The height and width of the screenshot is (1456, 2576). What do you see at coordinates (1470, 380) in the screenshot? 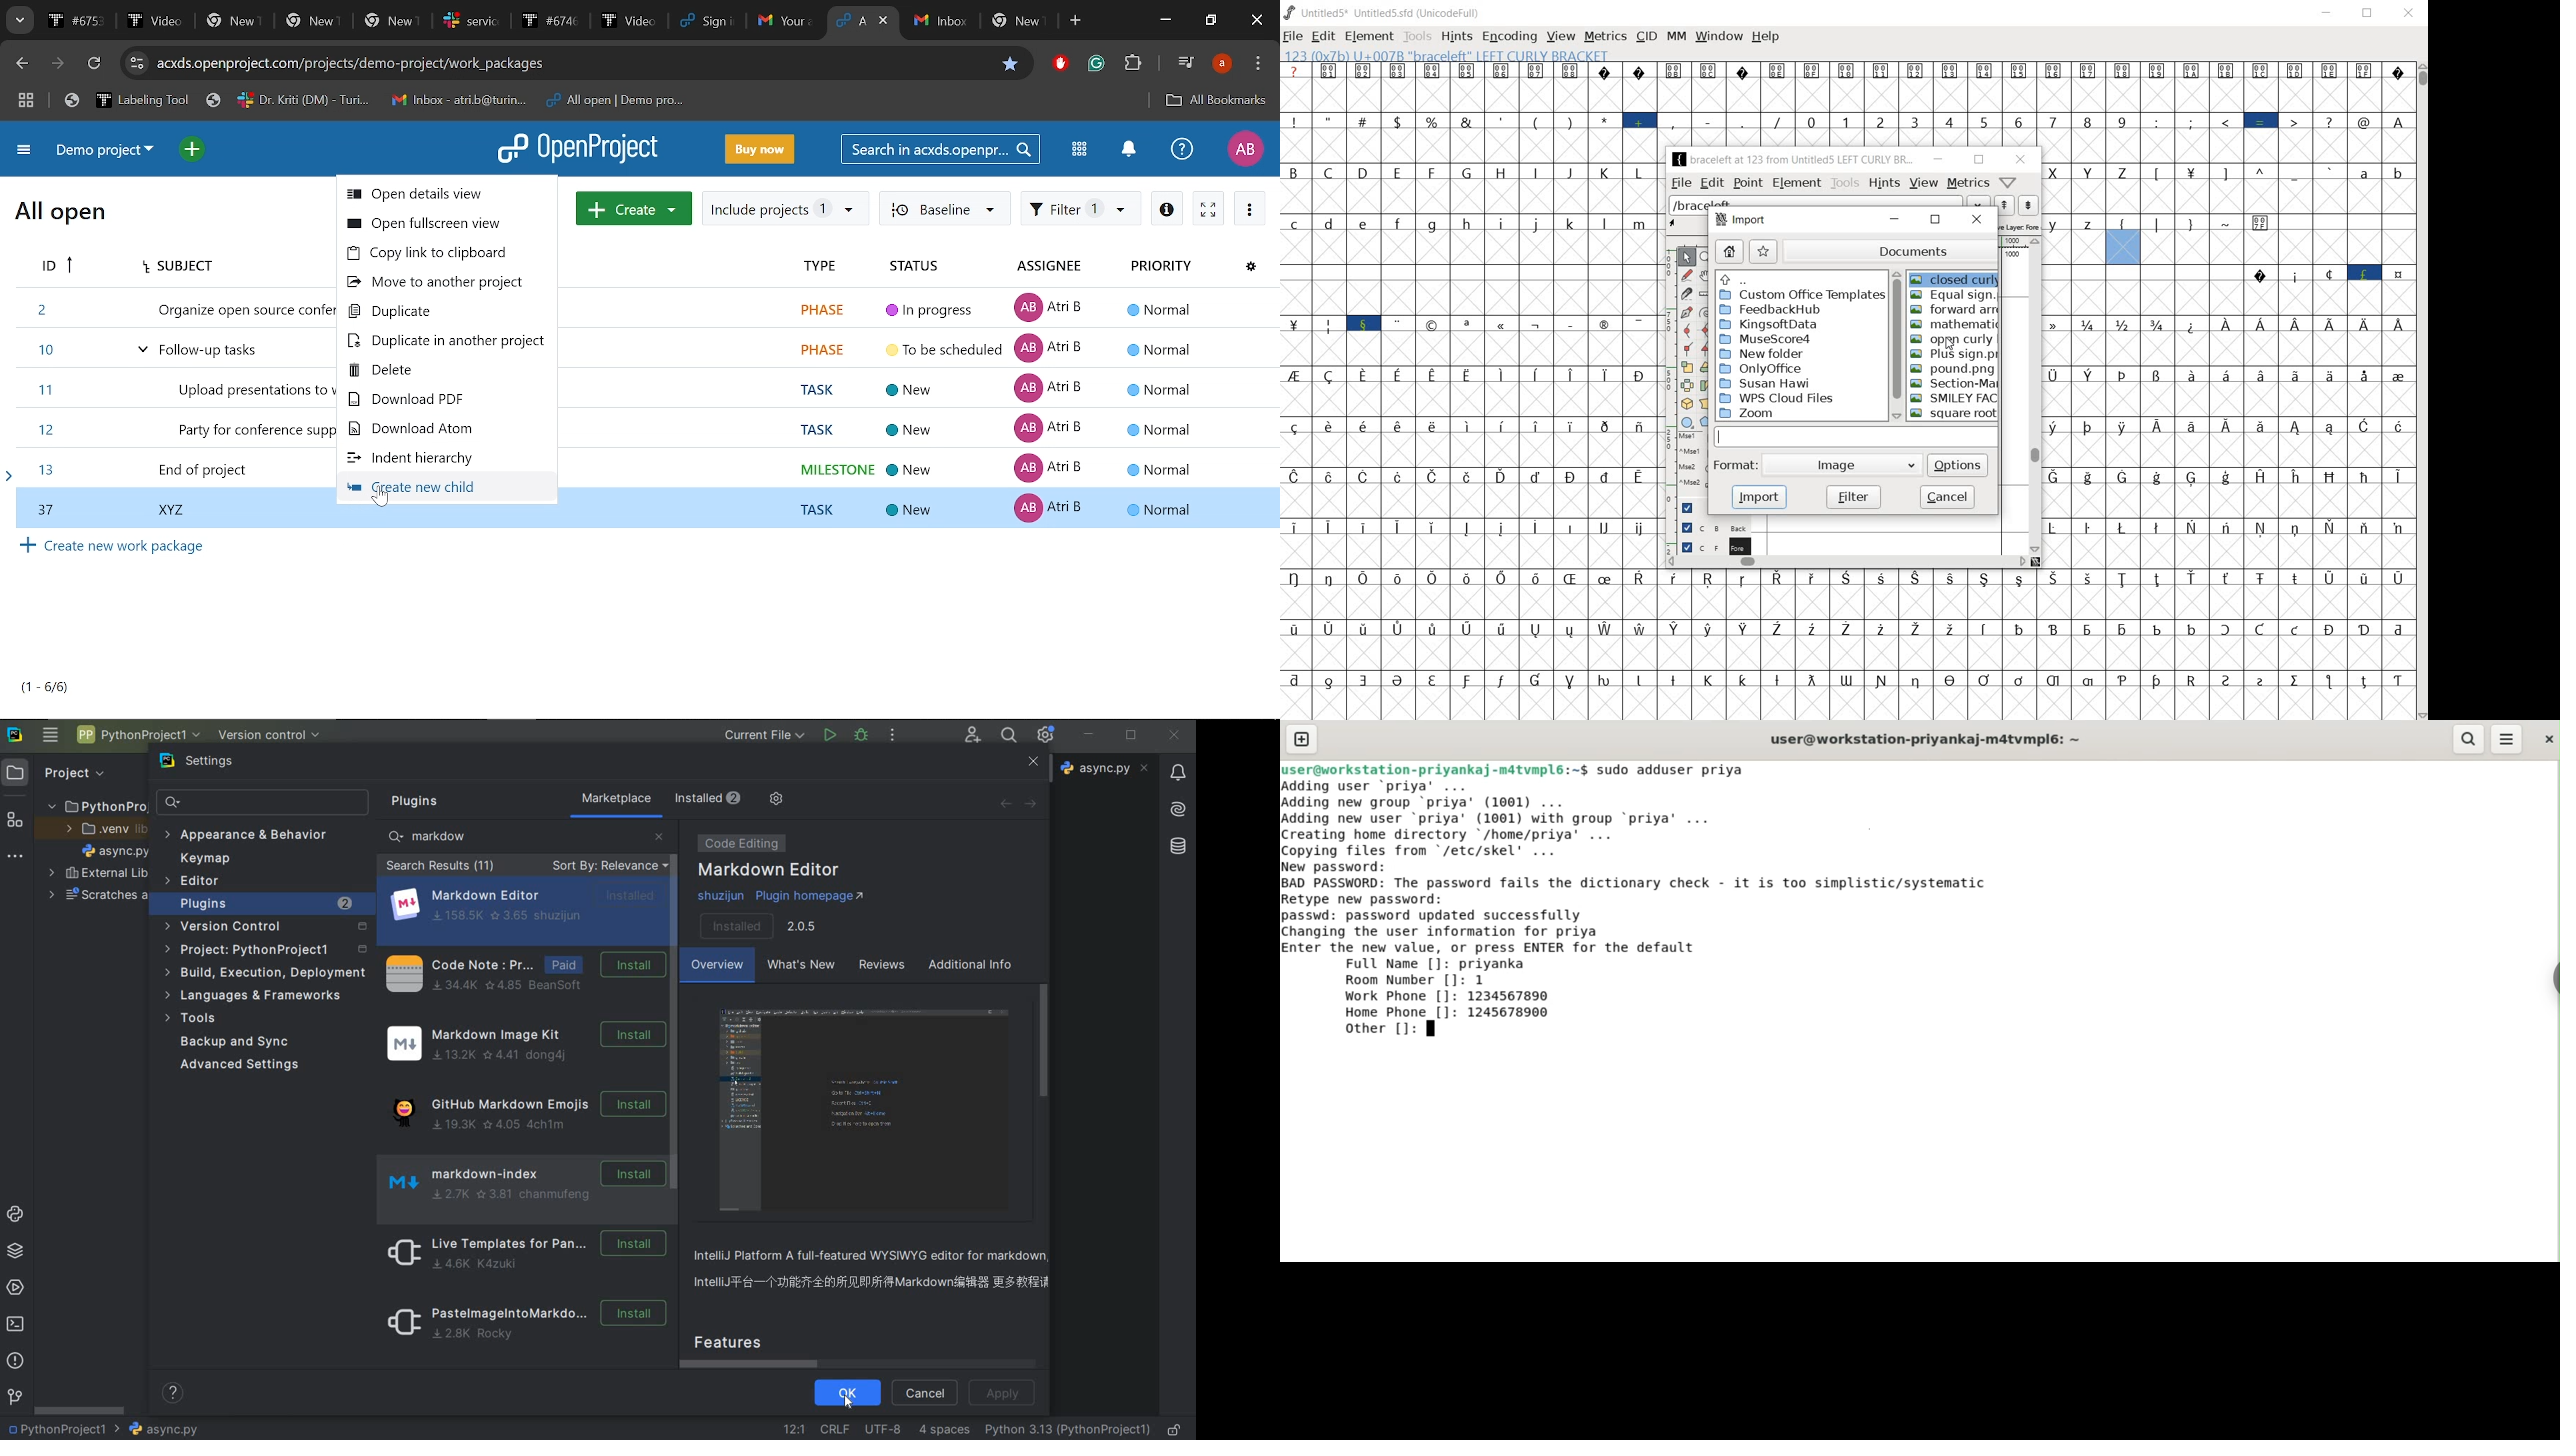
I see `glyphs` at bounding box center [1470, 380].